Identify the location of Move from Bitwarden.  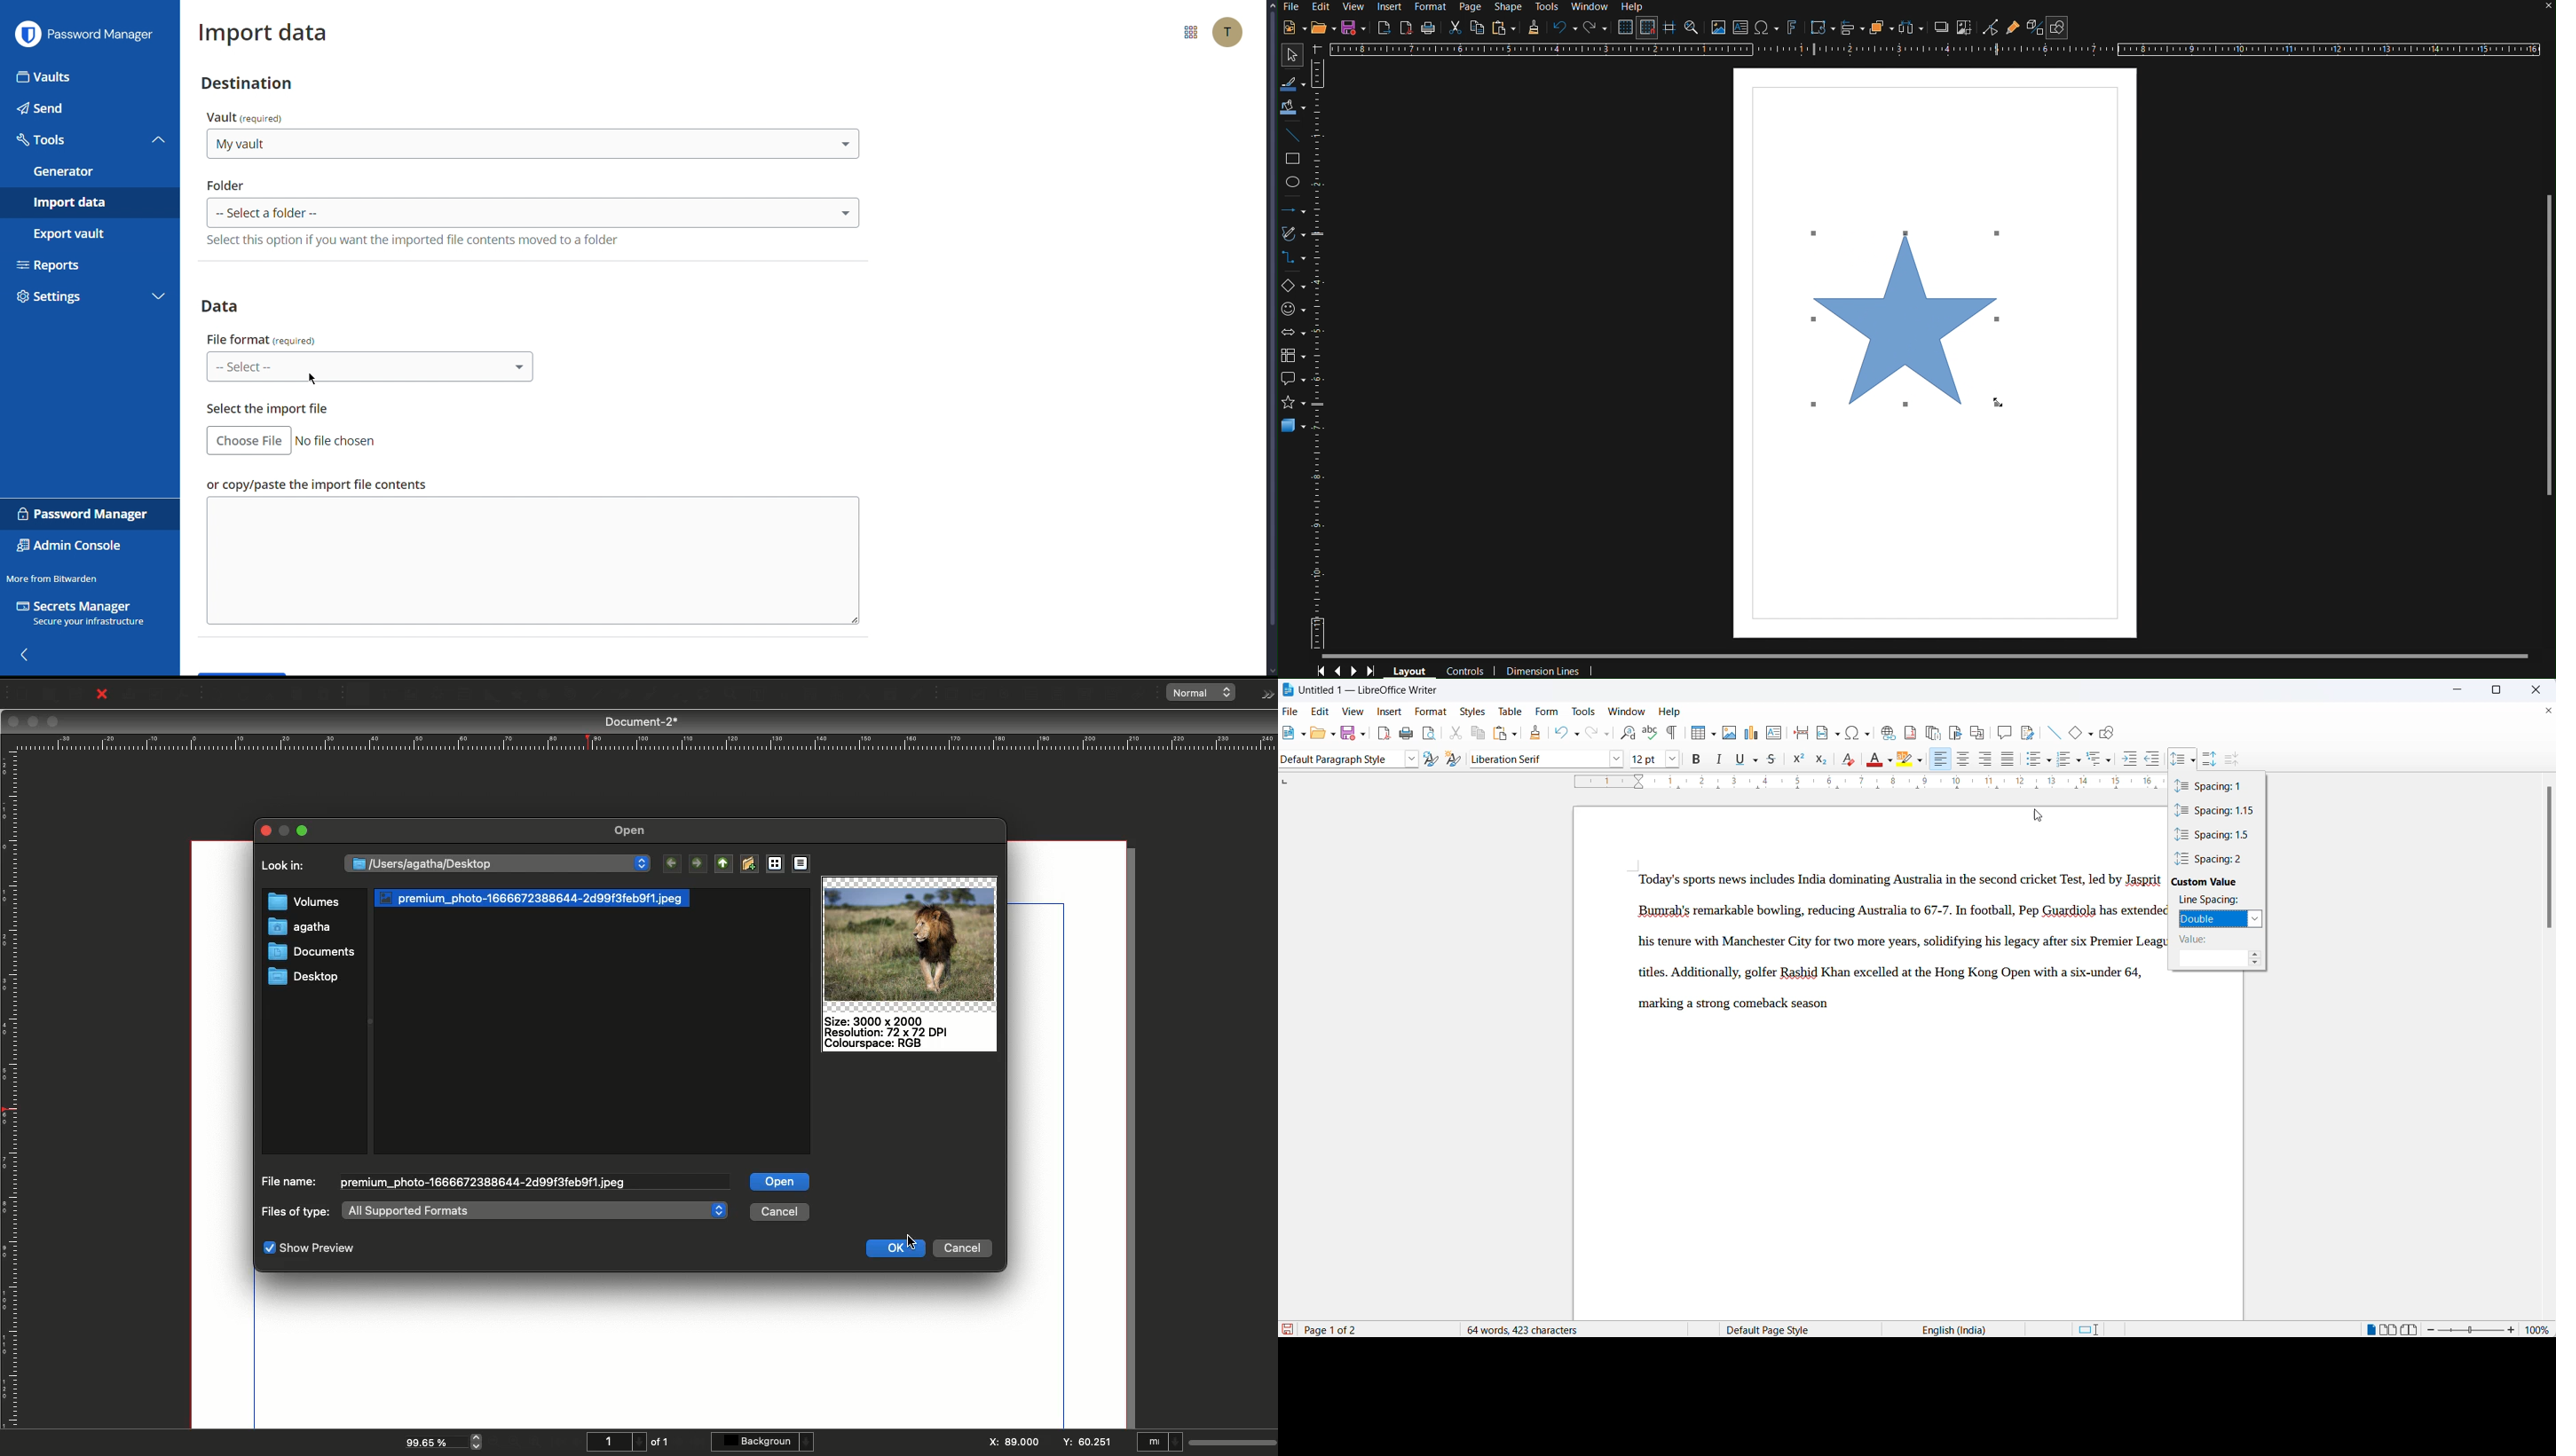
(52, 578).